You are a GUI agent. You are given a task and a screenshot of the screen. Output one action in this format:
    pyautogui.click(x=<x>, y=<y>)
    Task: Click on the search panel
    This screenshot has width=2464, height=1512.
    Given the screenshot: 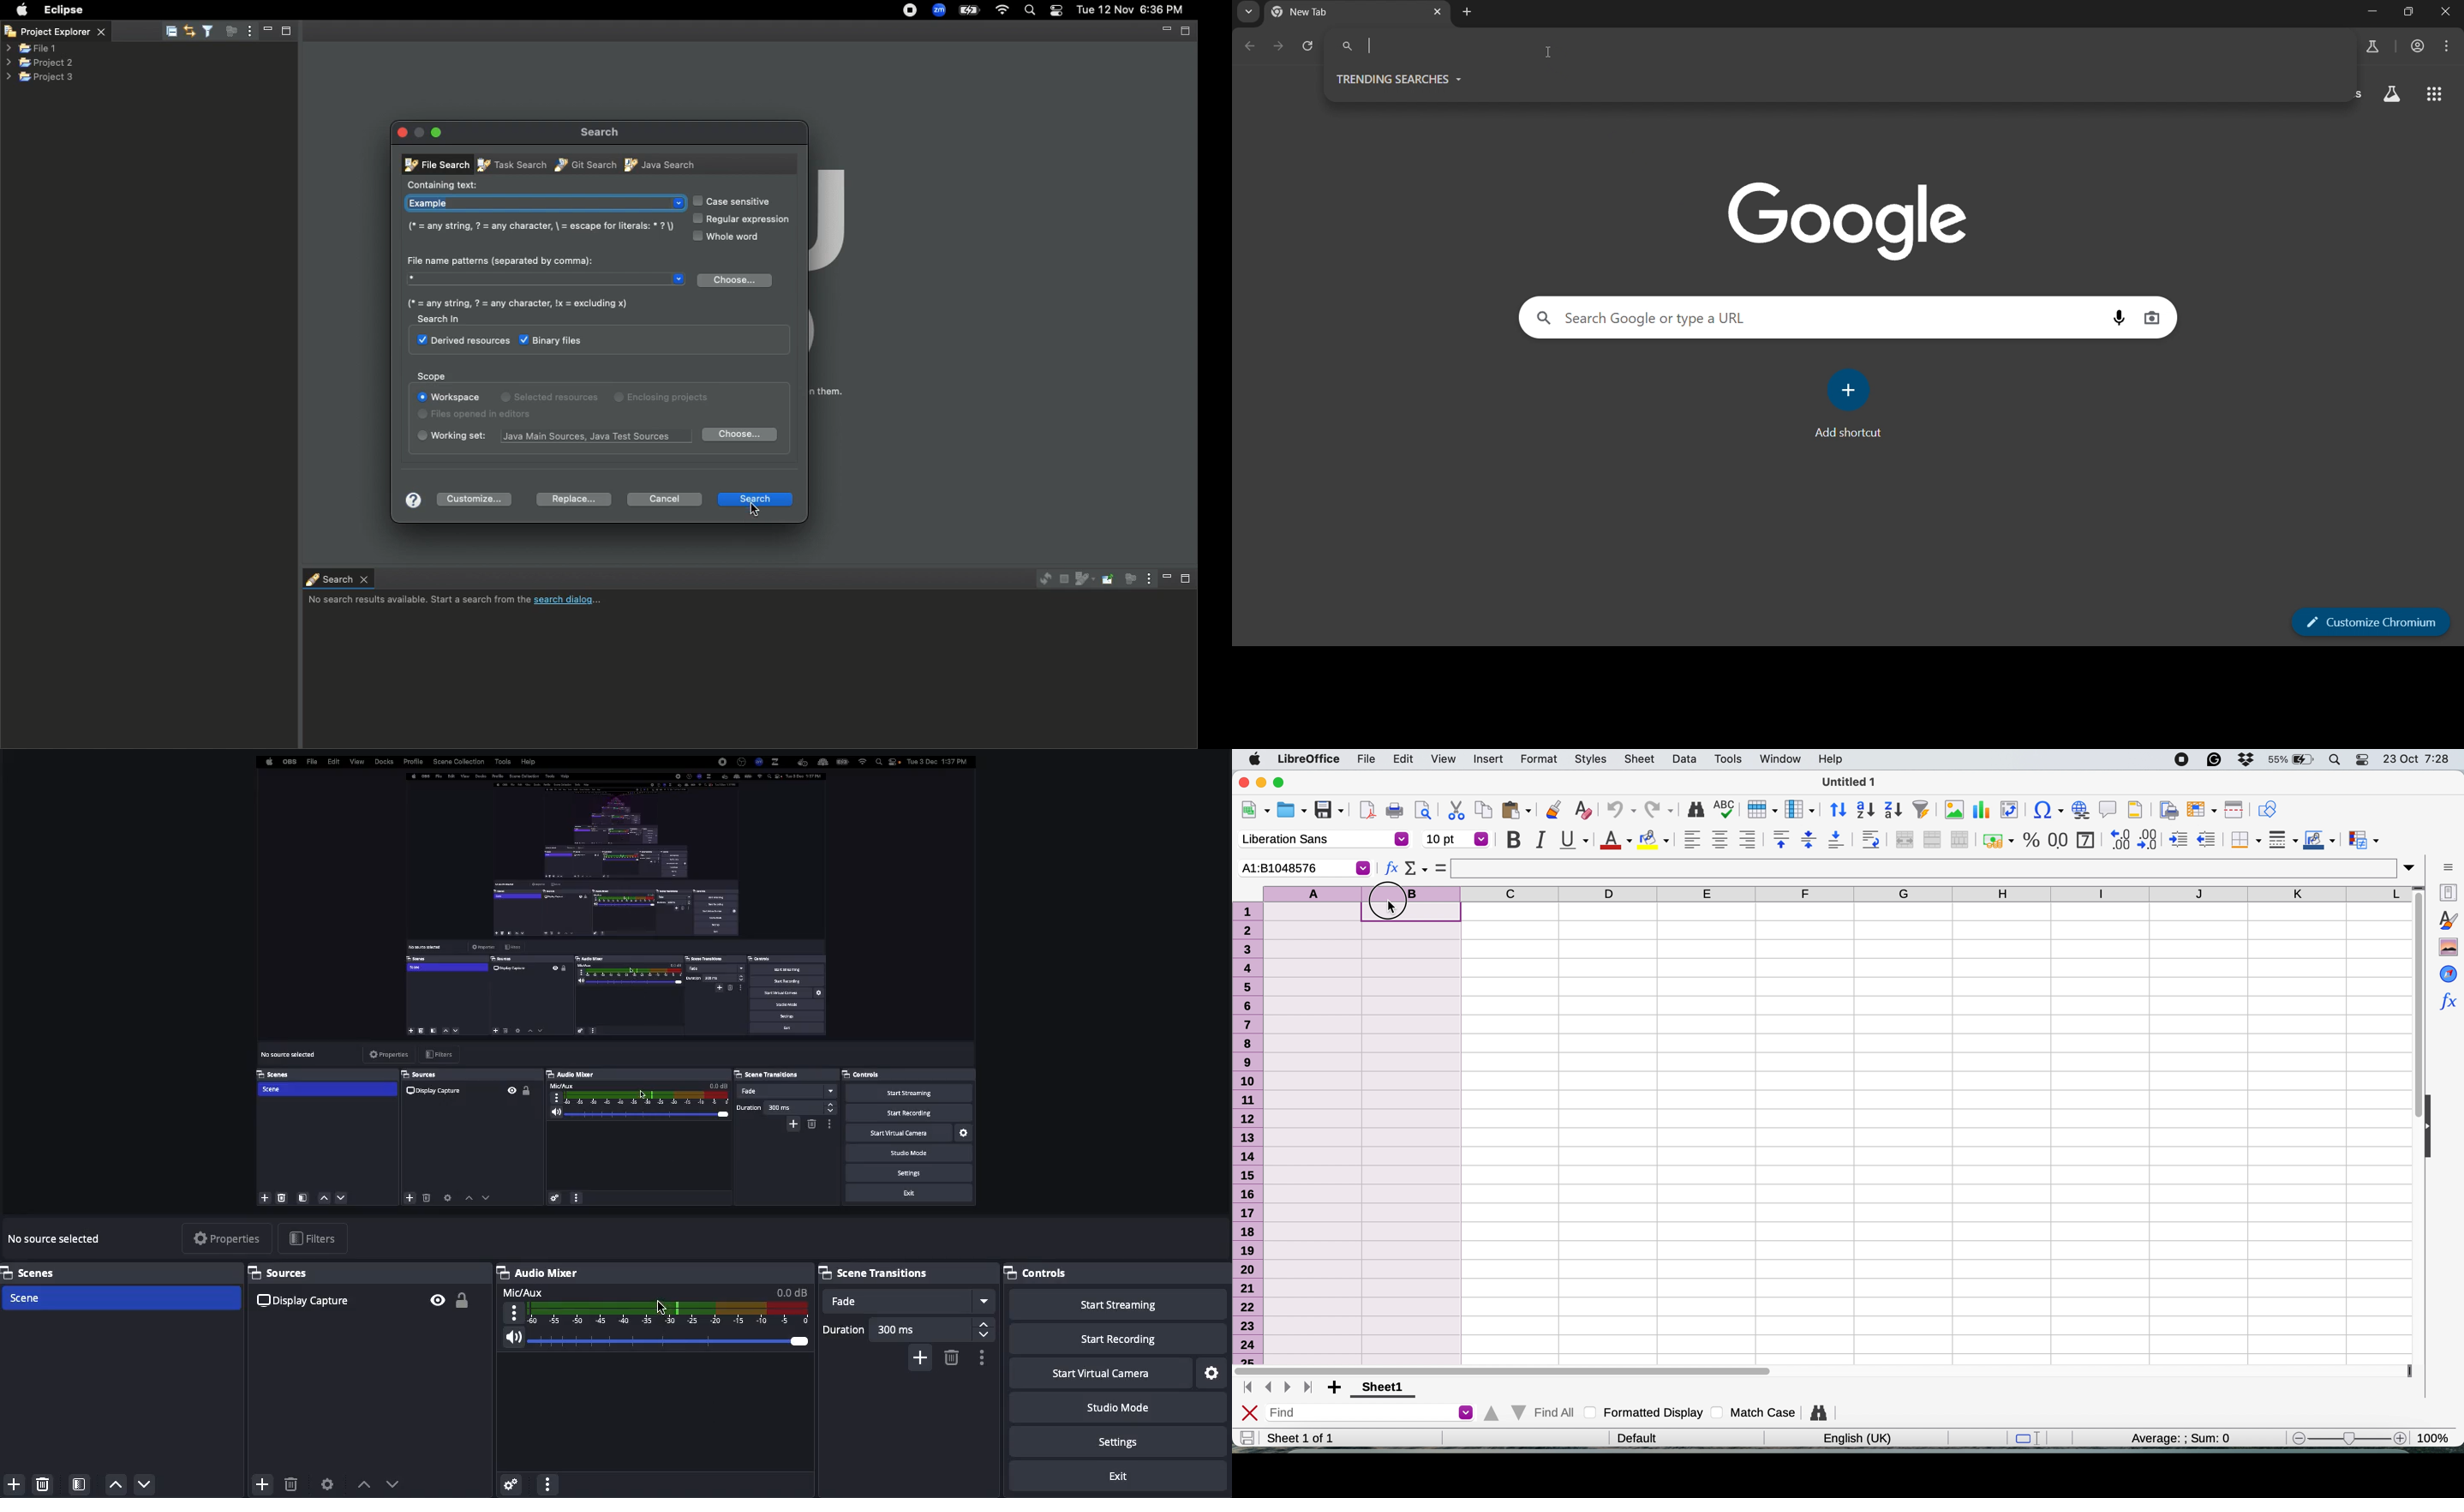 What is the action you would take?
    pyautogui.click(x=1423, y=47)
    